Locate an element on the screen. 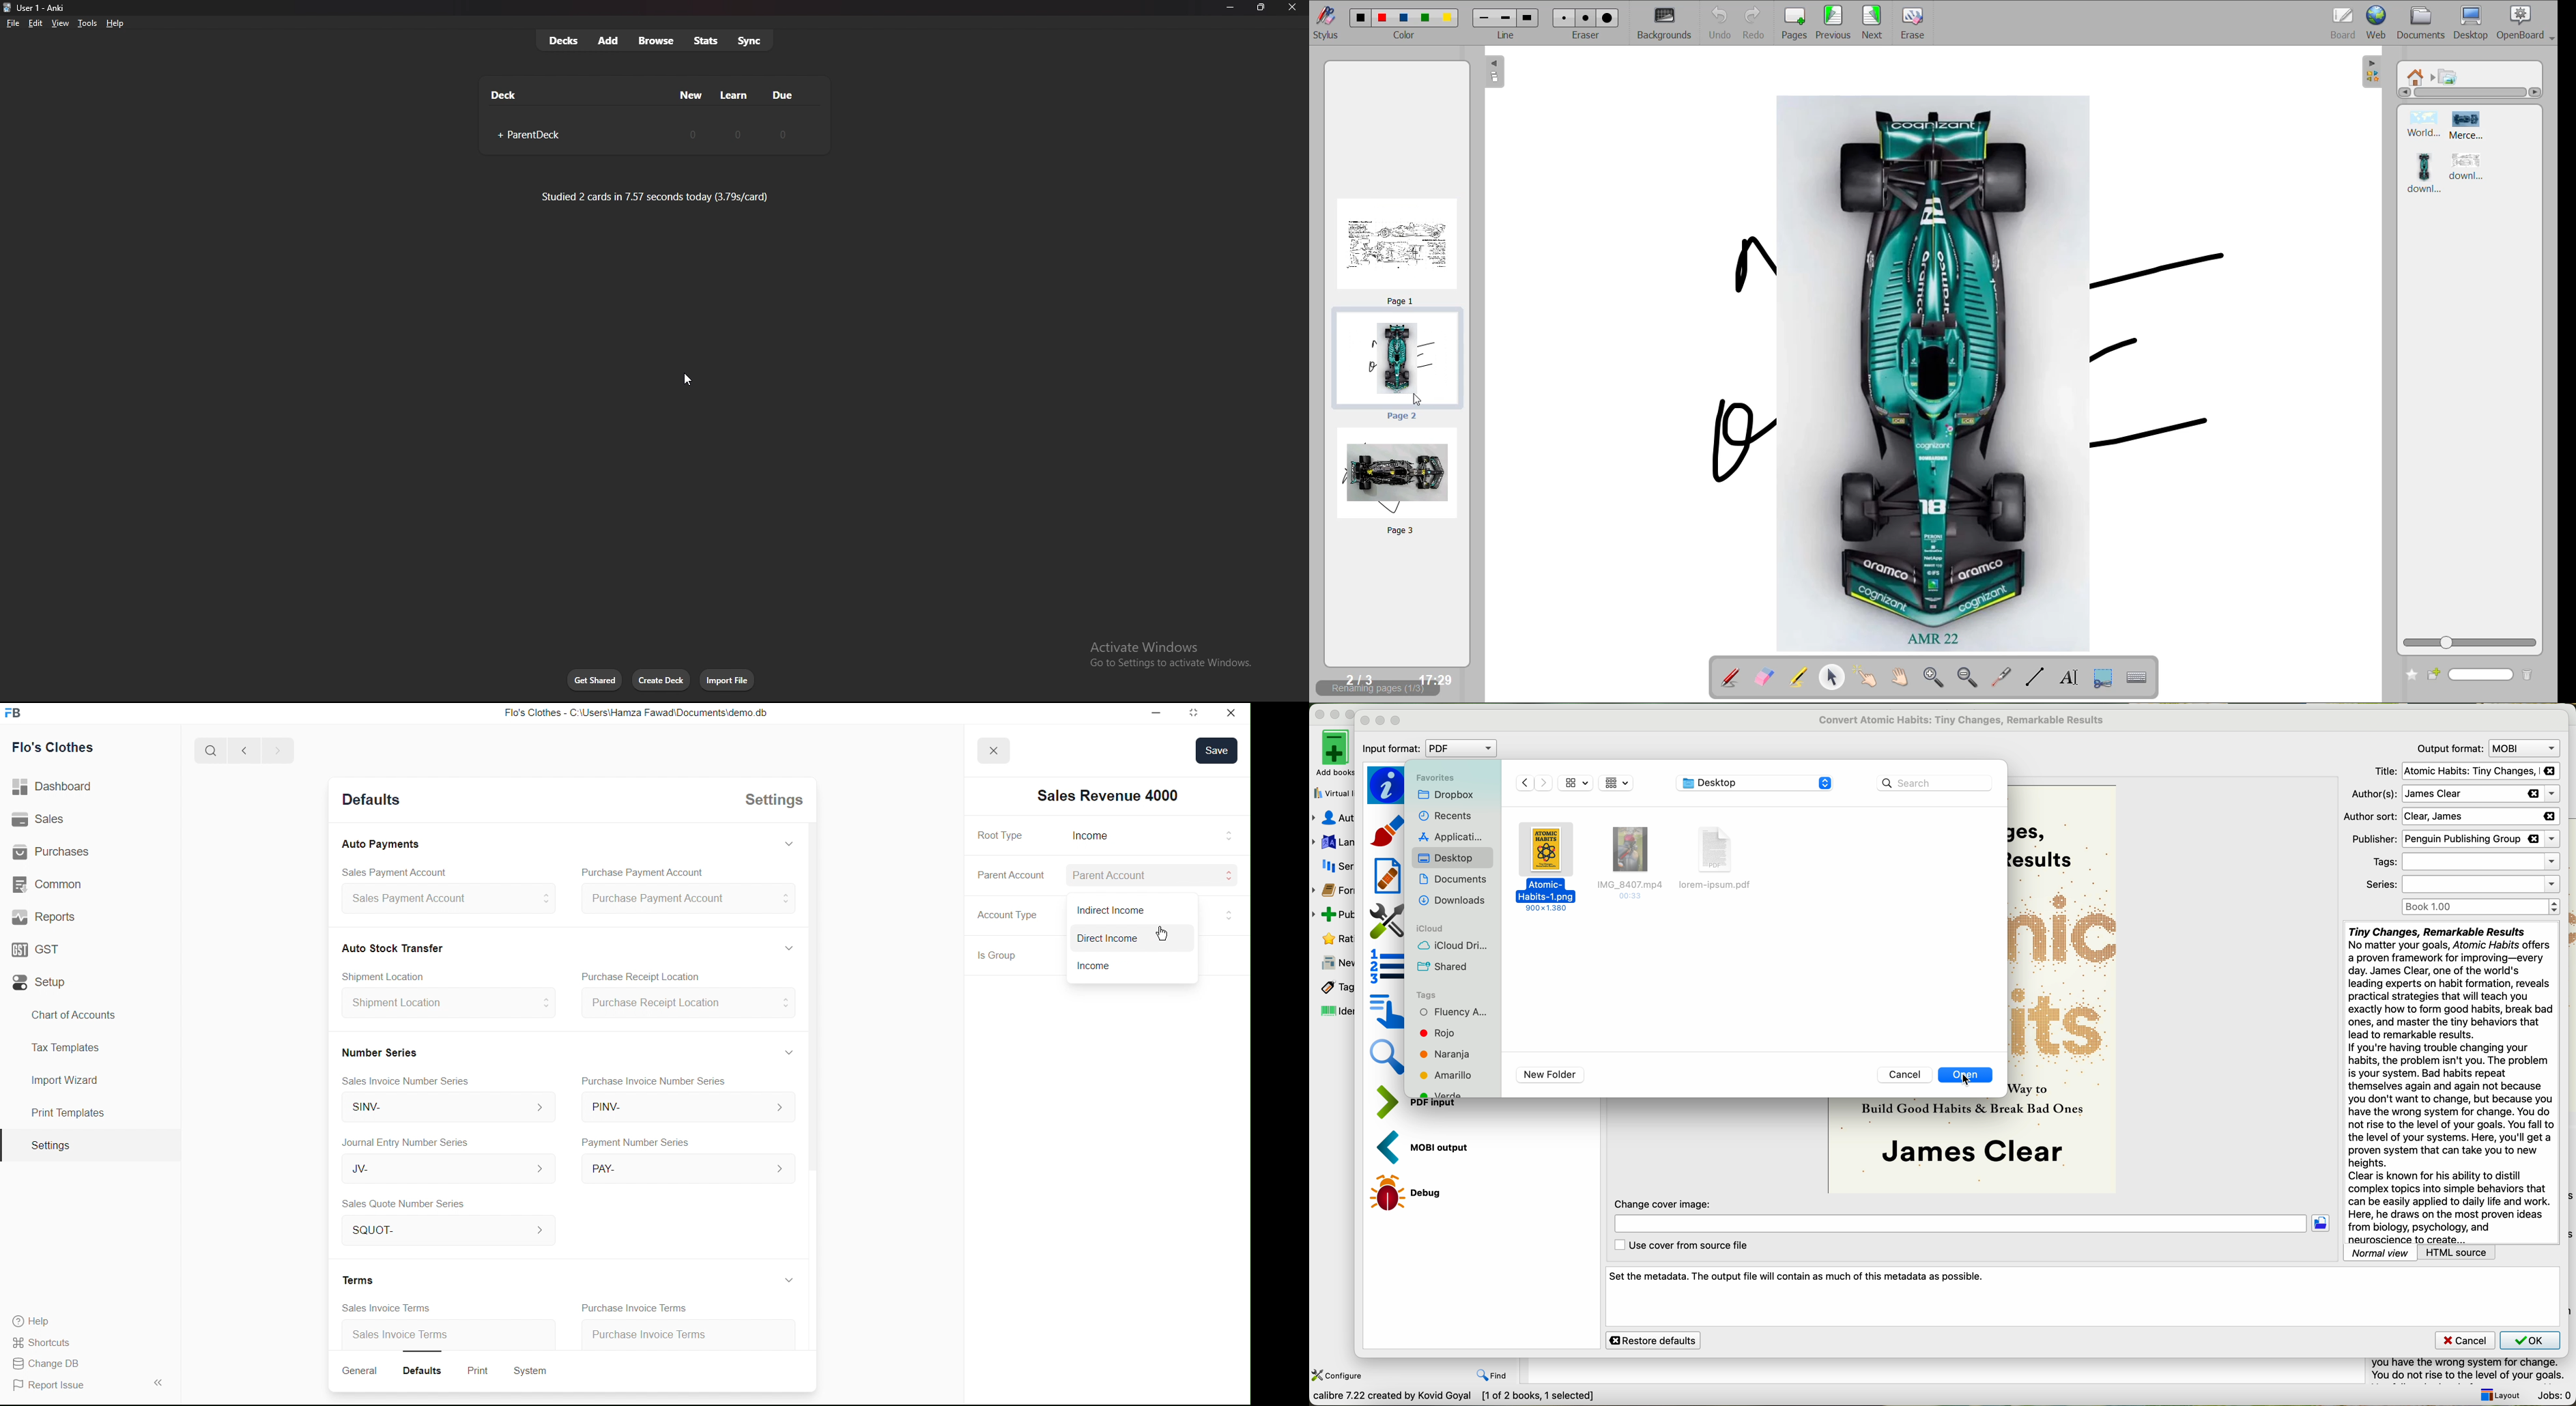  output format: MOVI is located at coordinates (2486, 748).